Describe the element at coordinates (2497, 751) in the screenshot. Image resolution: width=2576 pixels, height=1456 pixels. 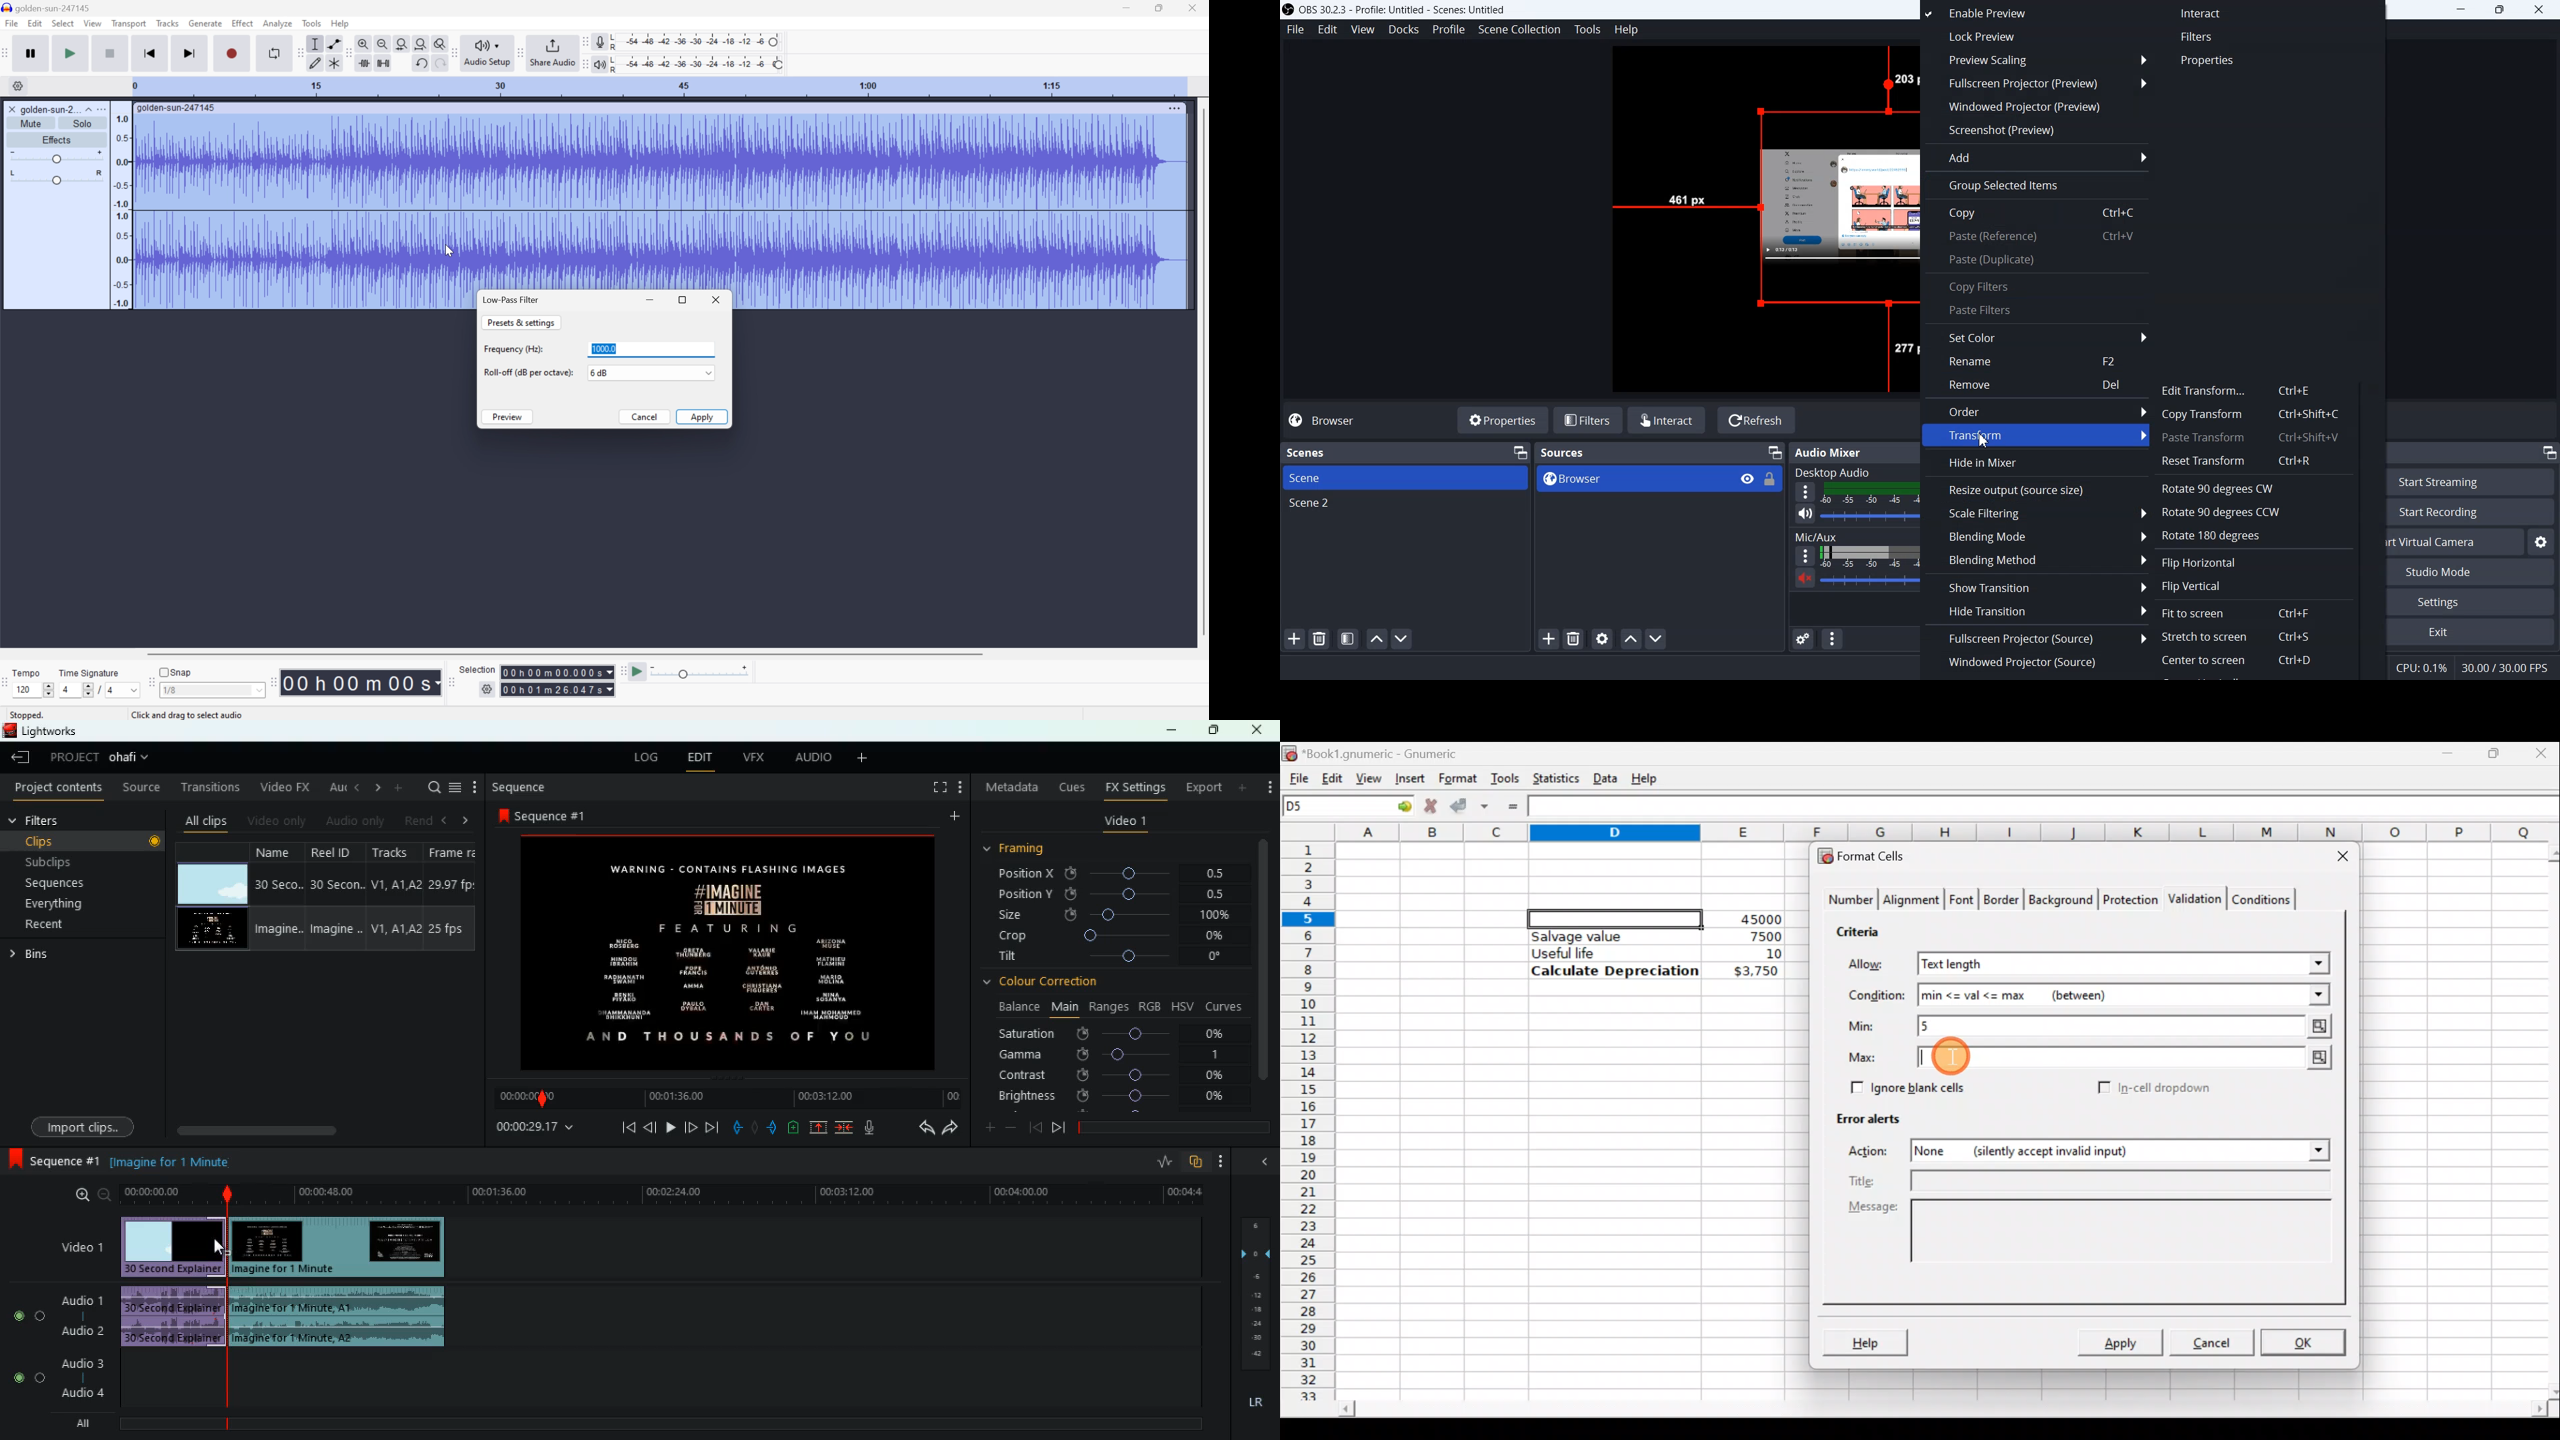
I see `Maximize` at that location.